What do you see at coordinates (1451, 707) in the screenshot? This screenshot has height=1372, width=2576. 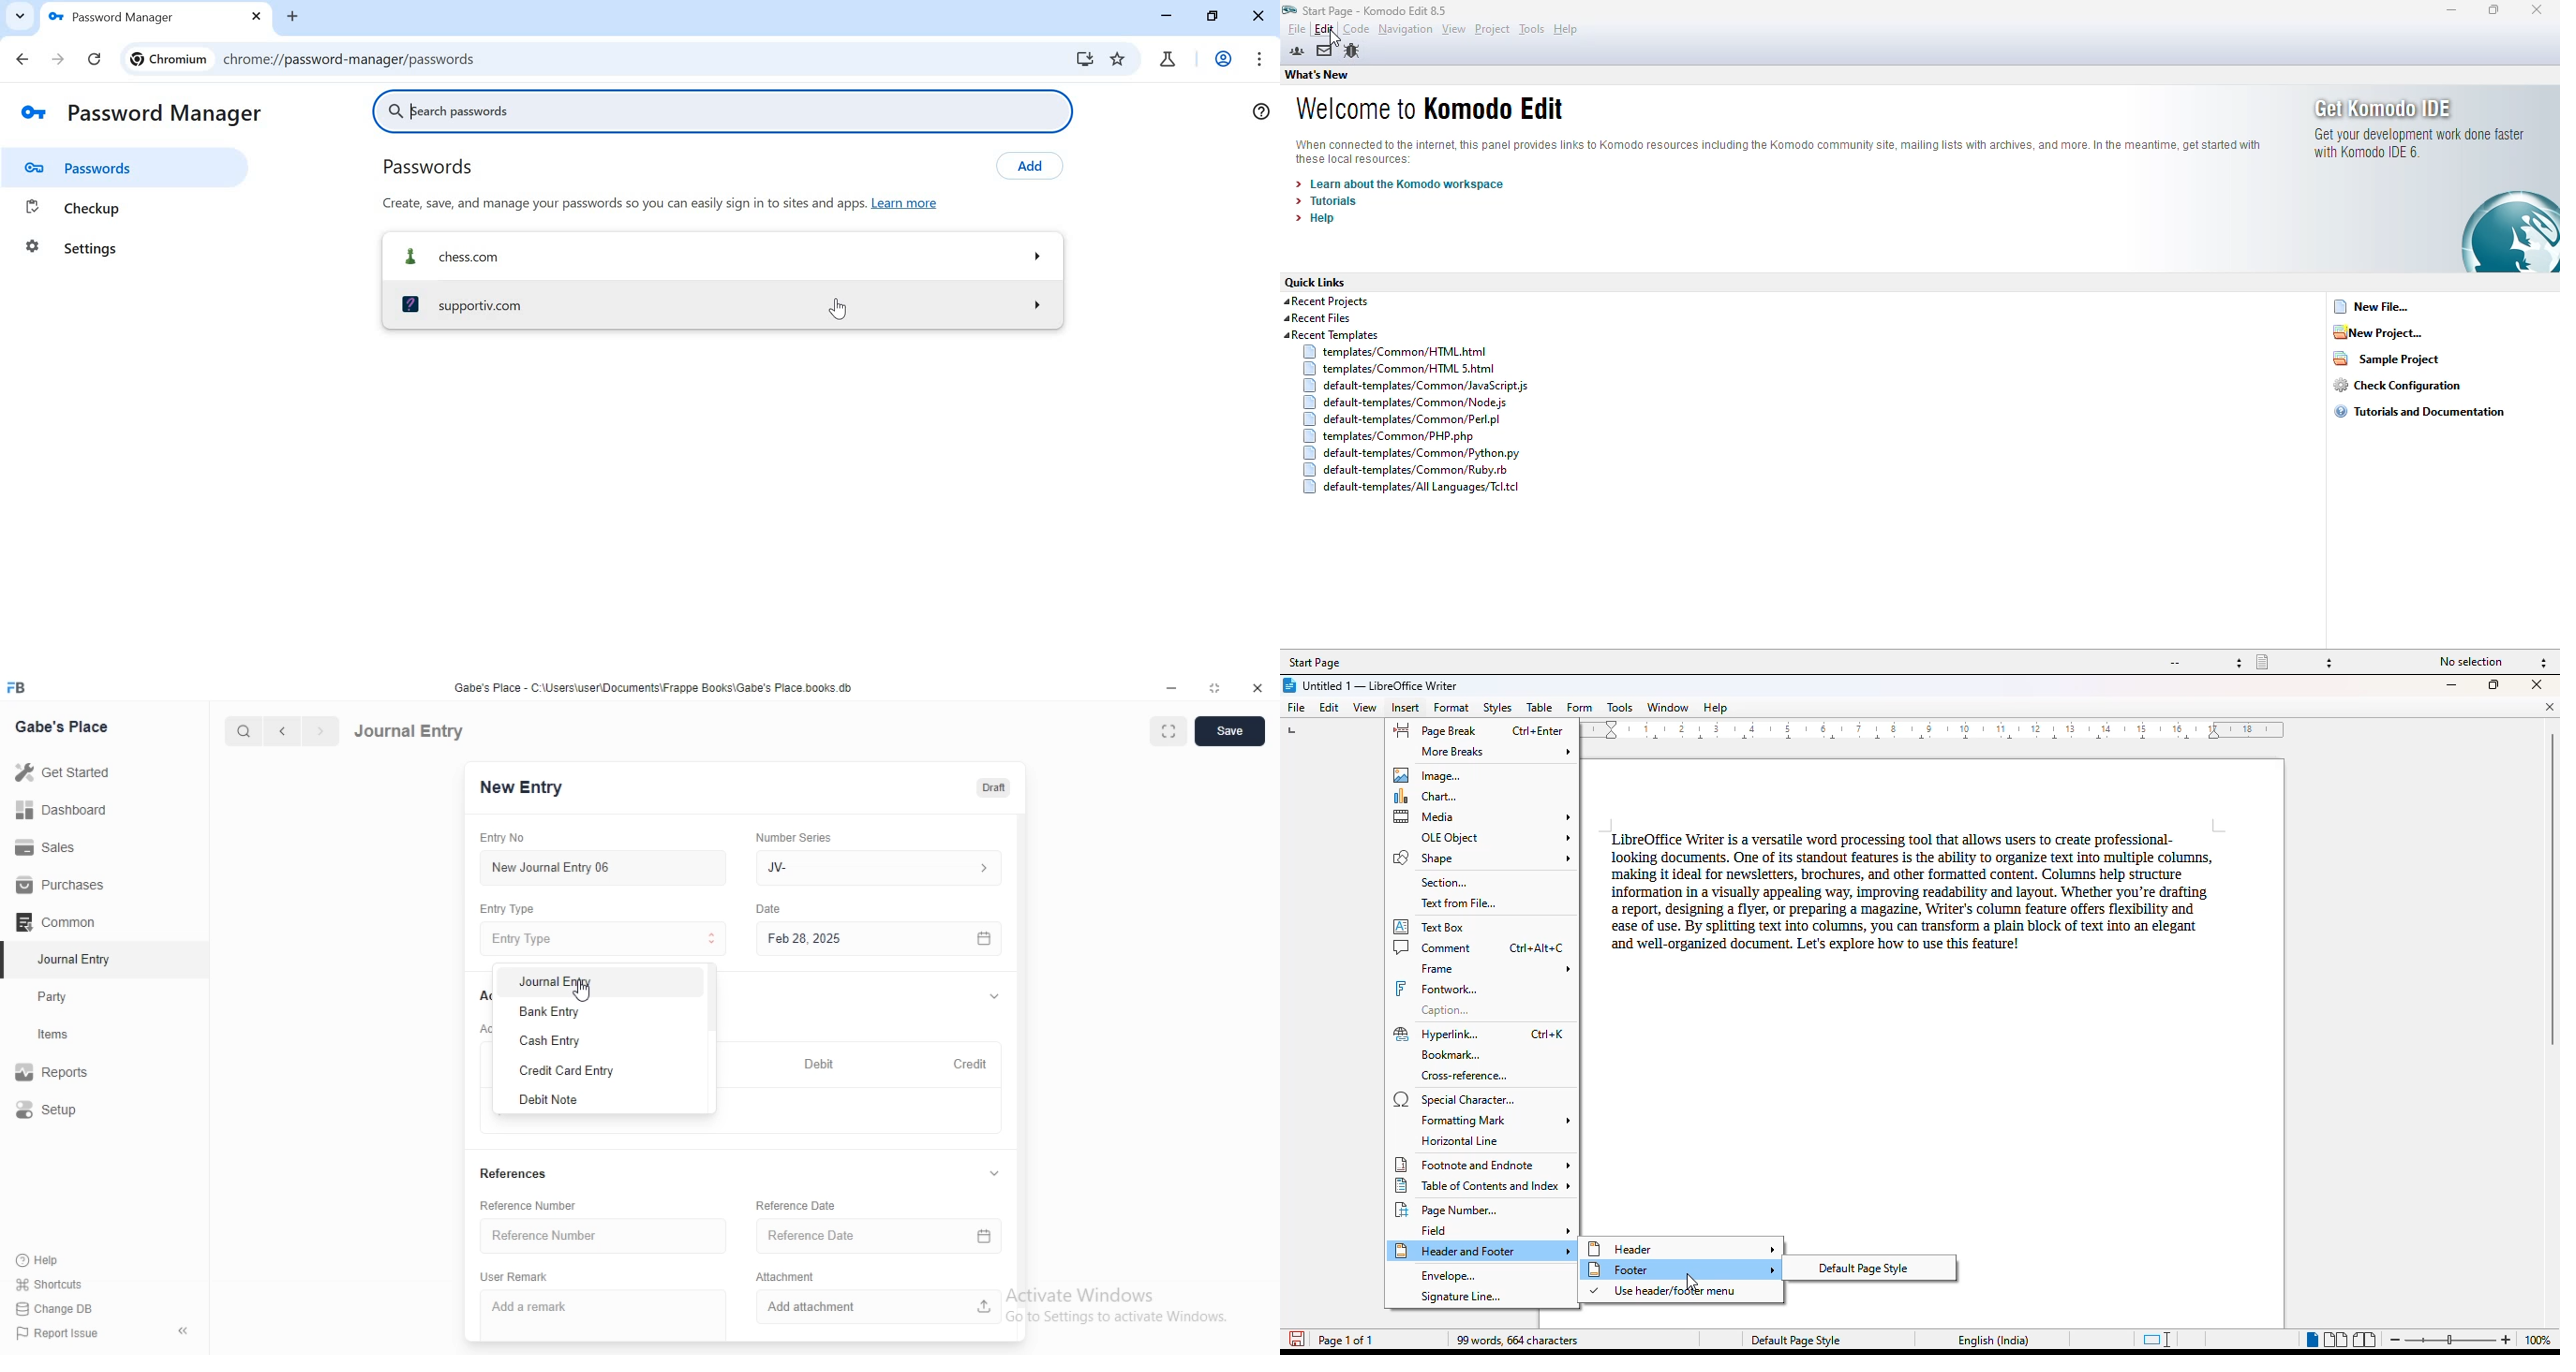 I see `format` at bounding box center [1451, 707].